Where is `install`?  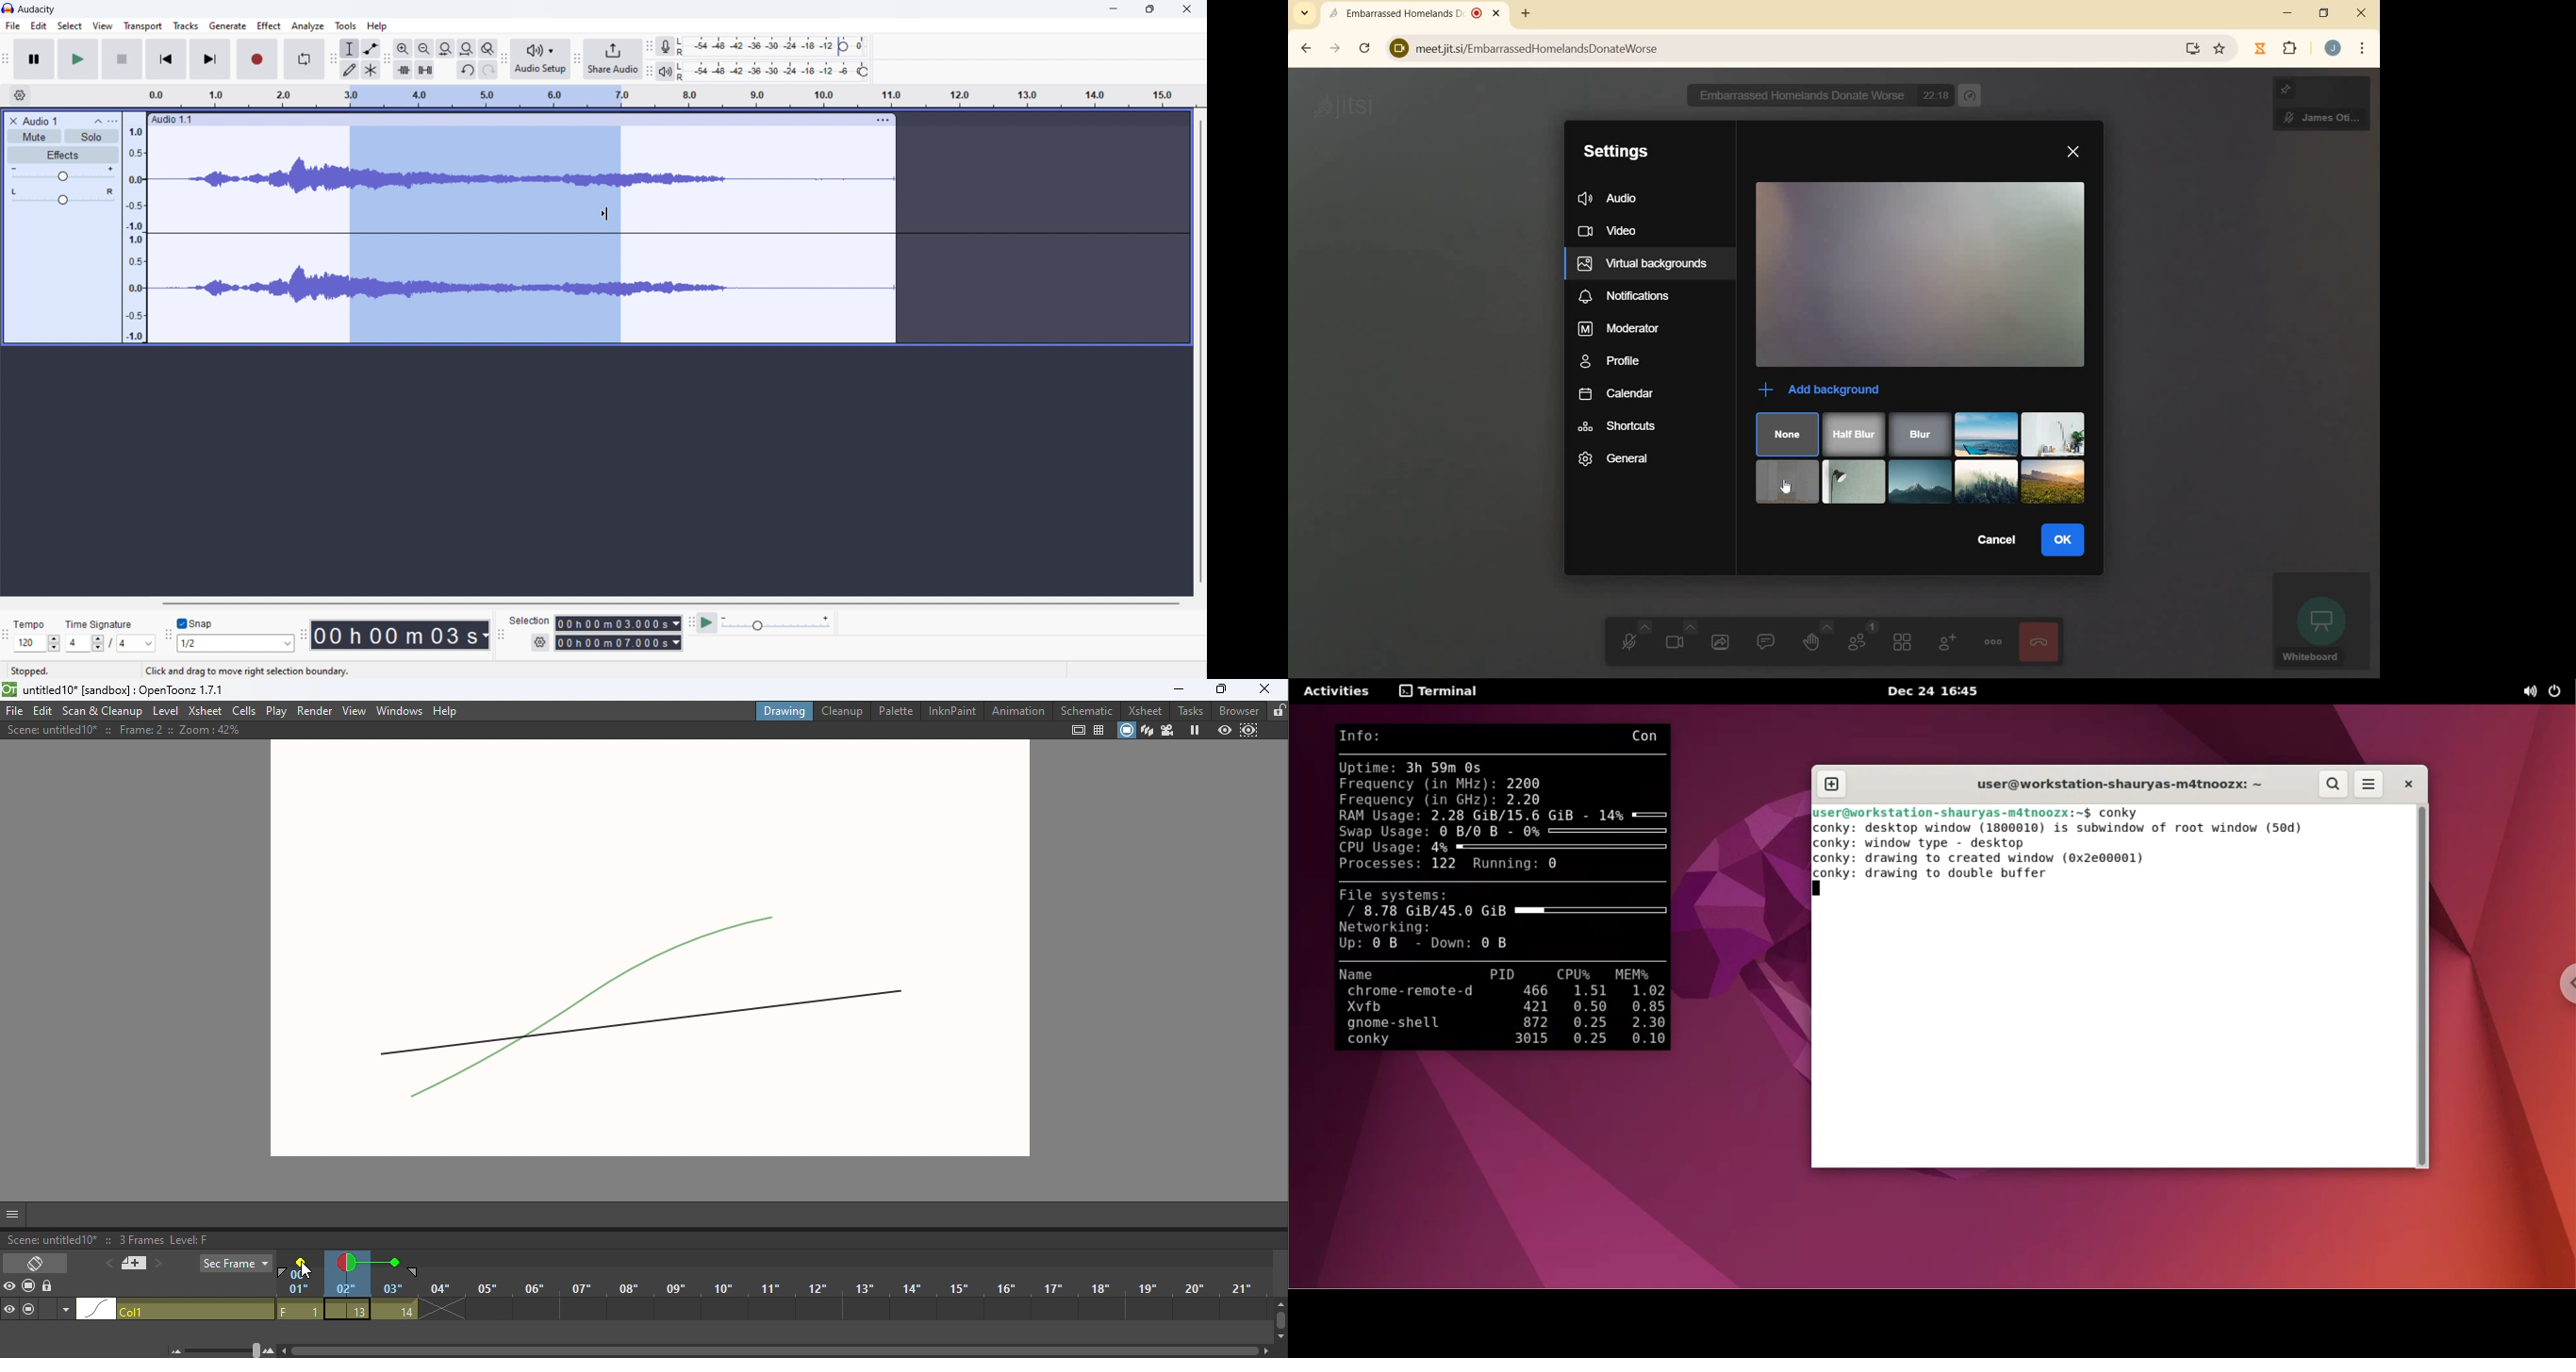 install is located at coordinates (2190, 50).